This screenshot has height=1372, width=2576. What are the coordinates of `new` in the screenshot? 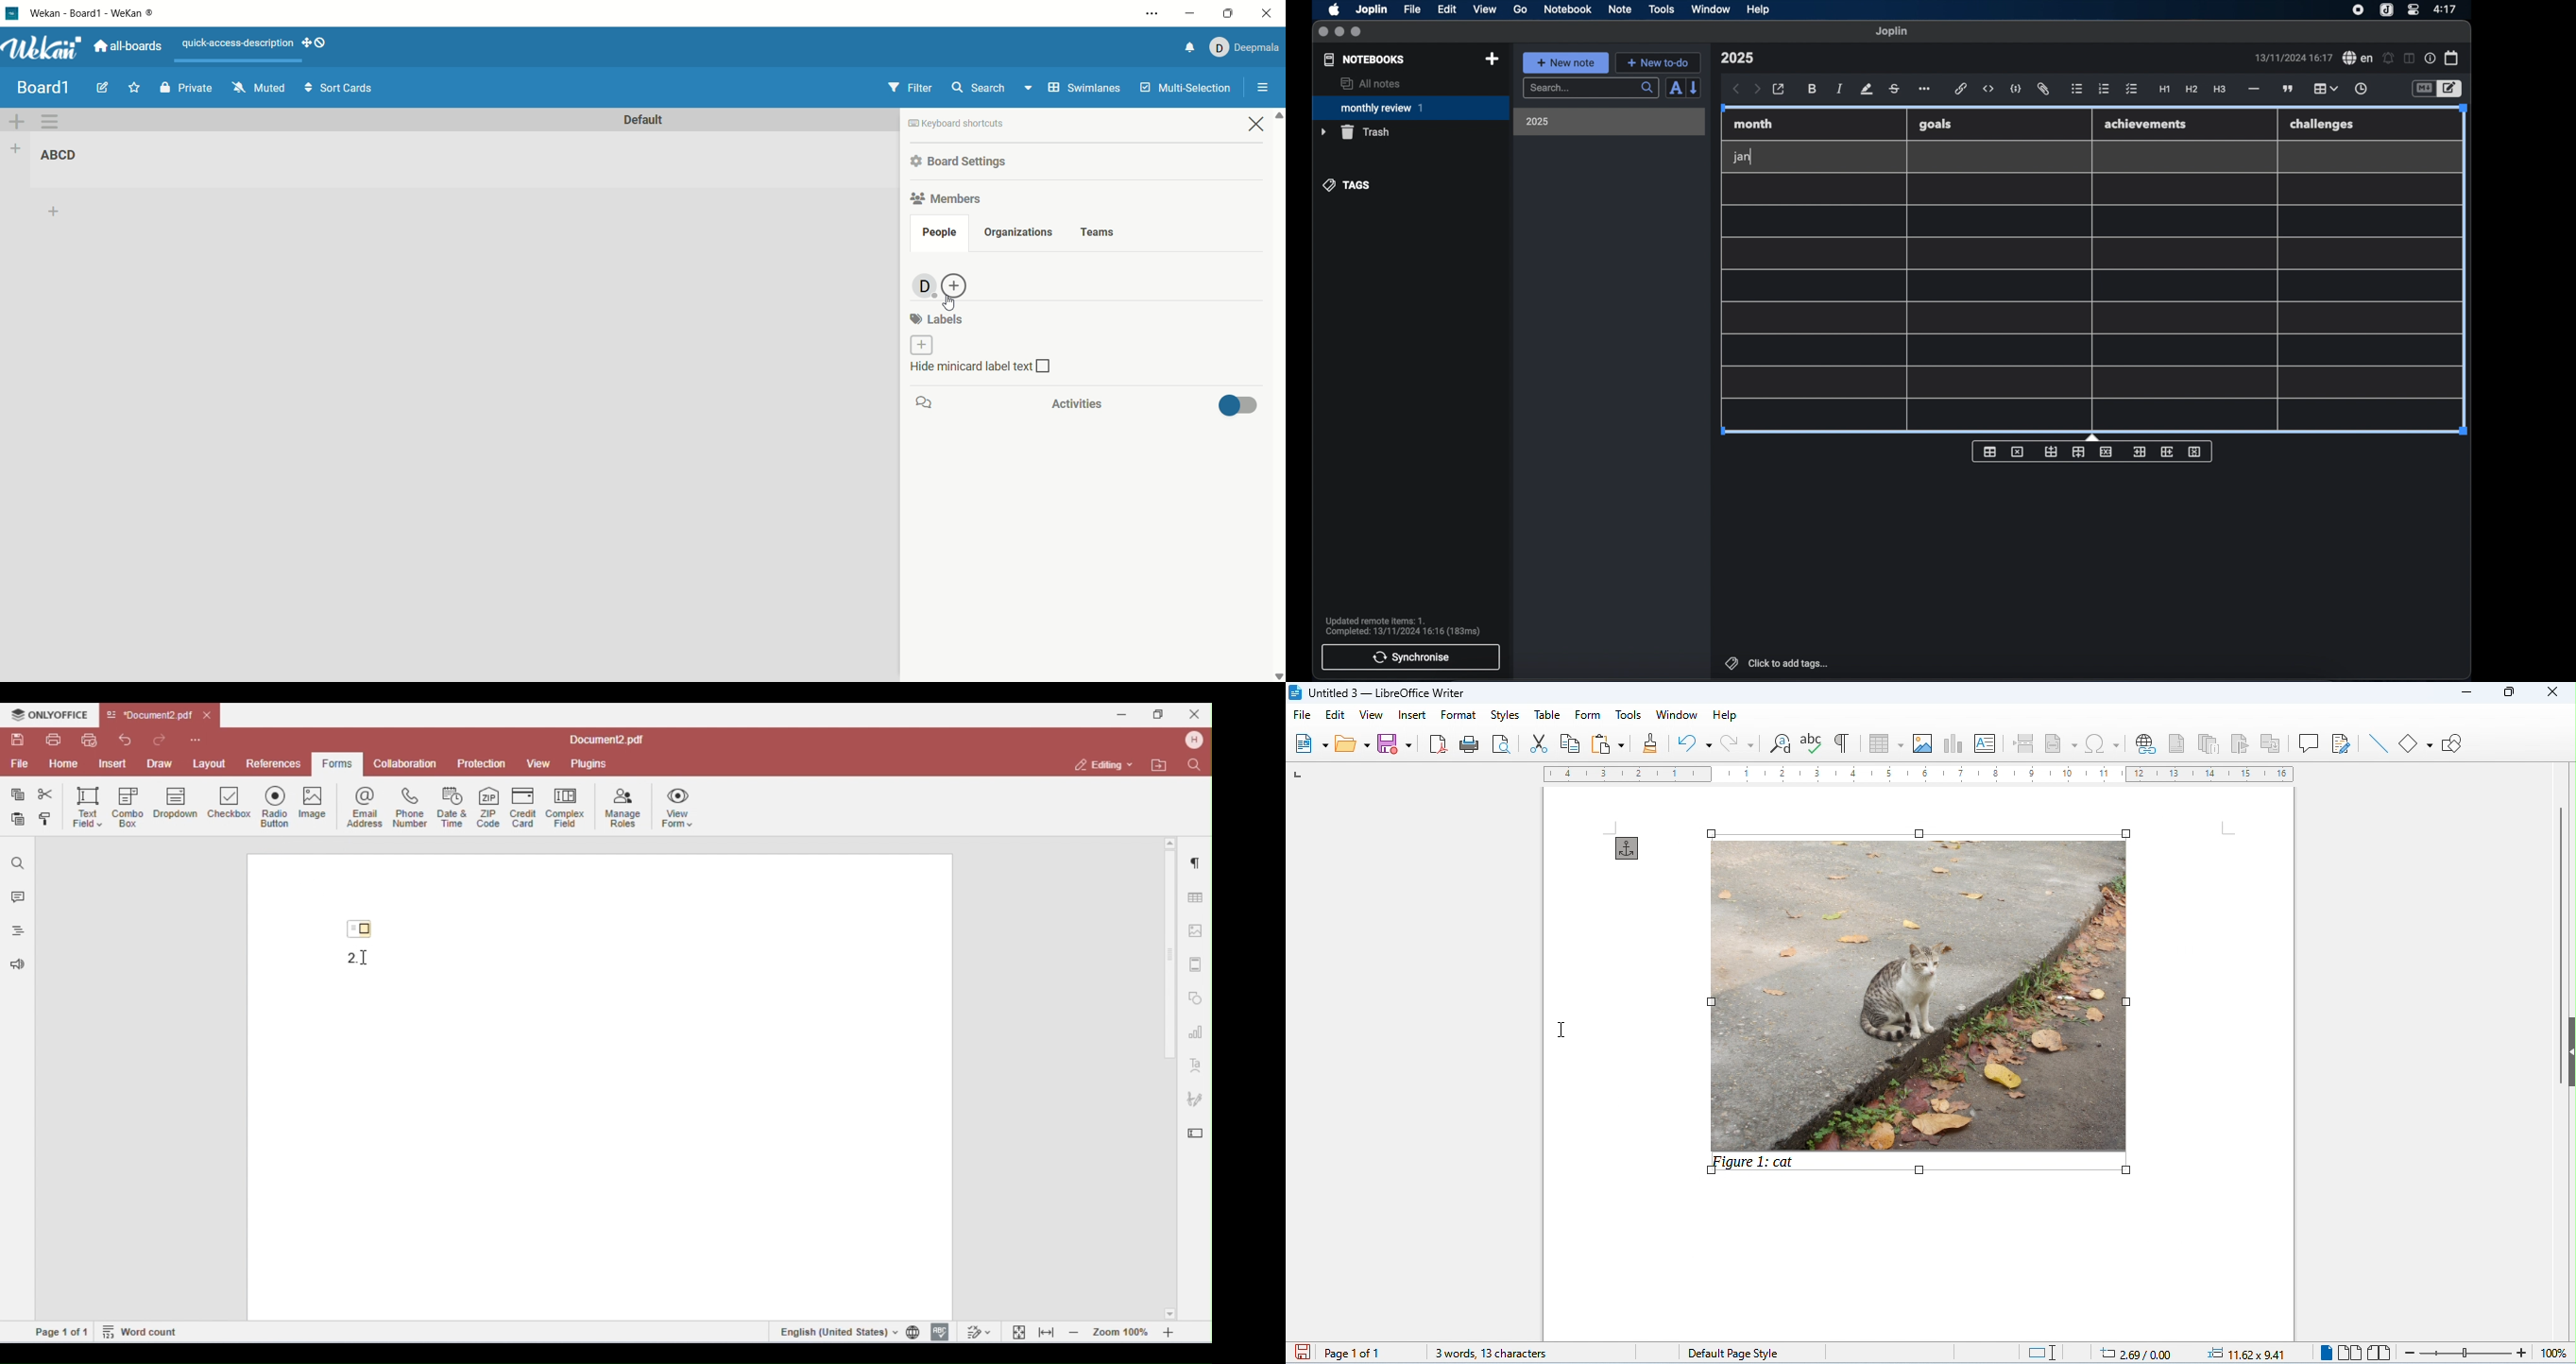 It's located at (1312, 743).